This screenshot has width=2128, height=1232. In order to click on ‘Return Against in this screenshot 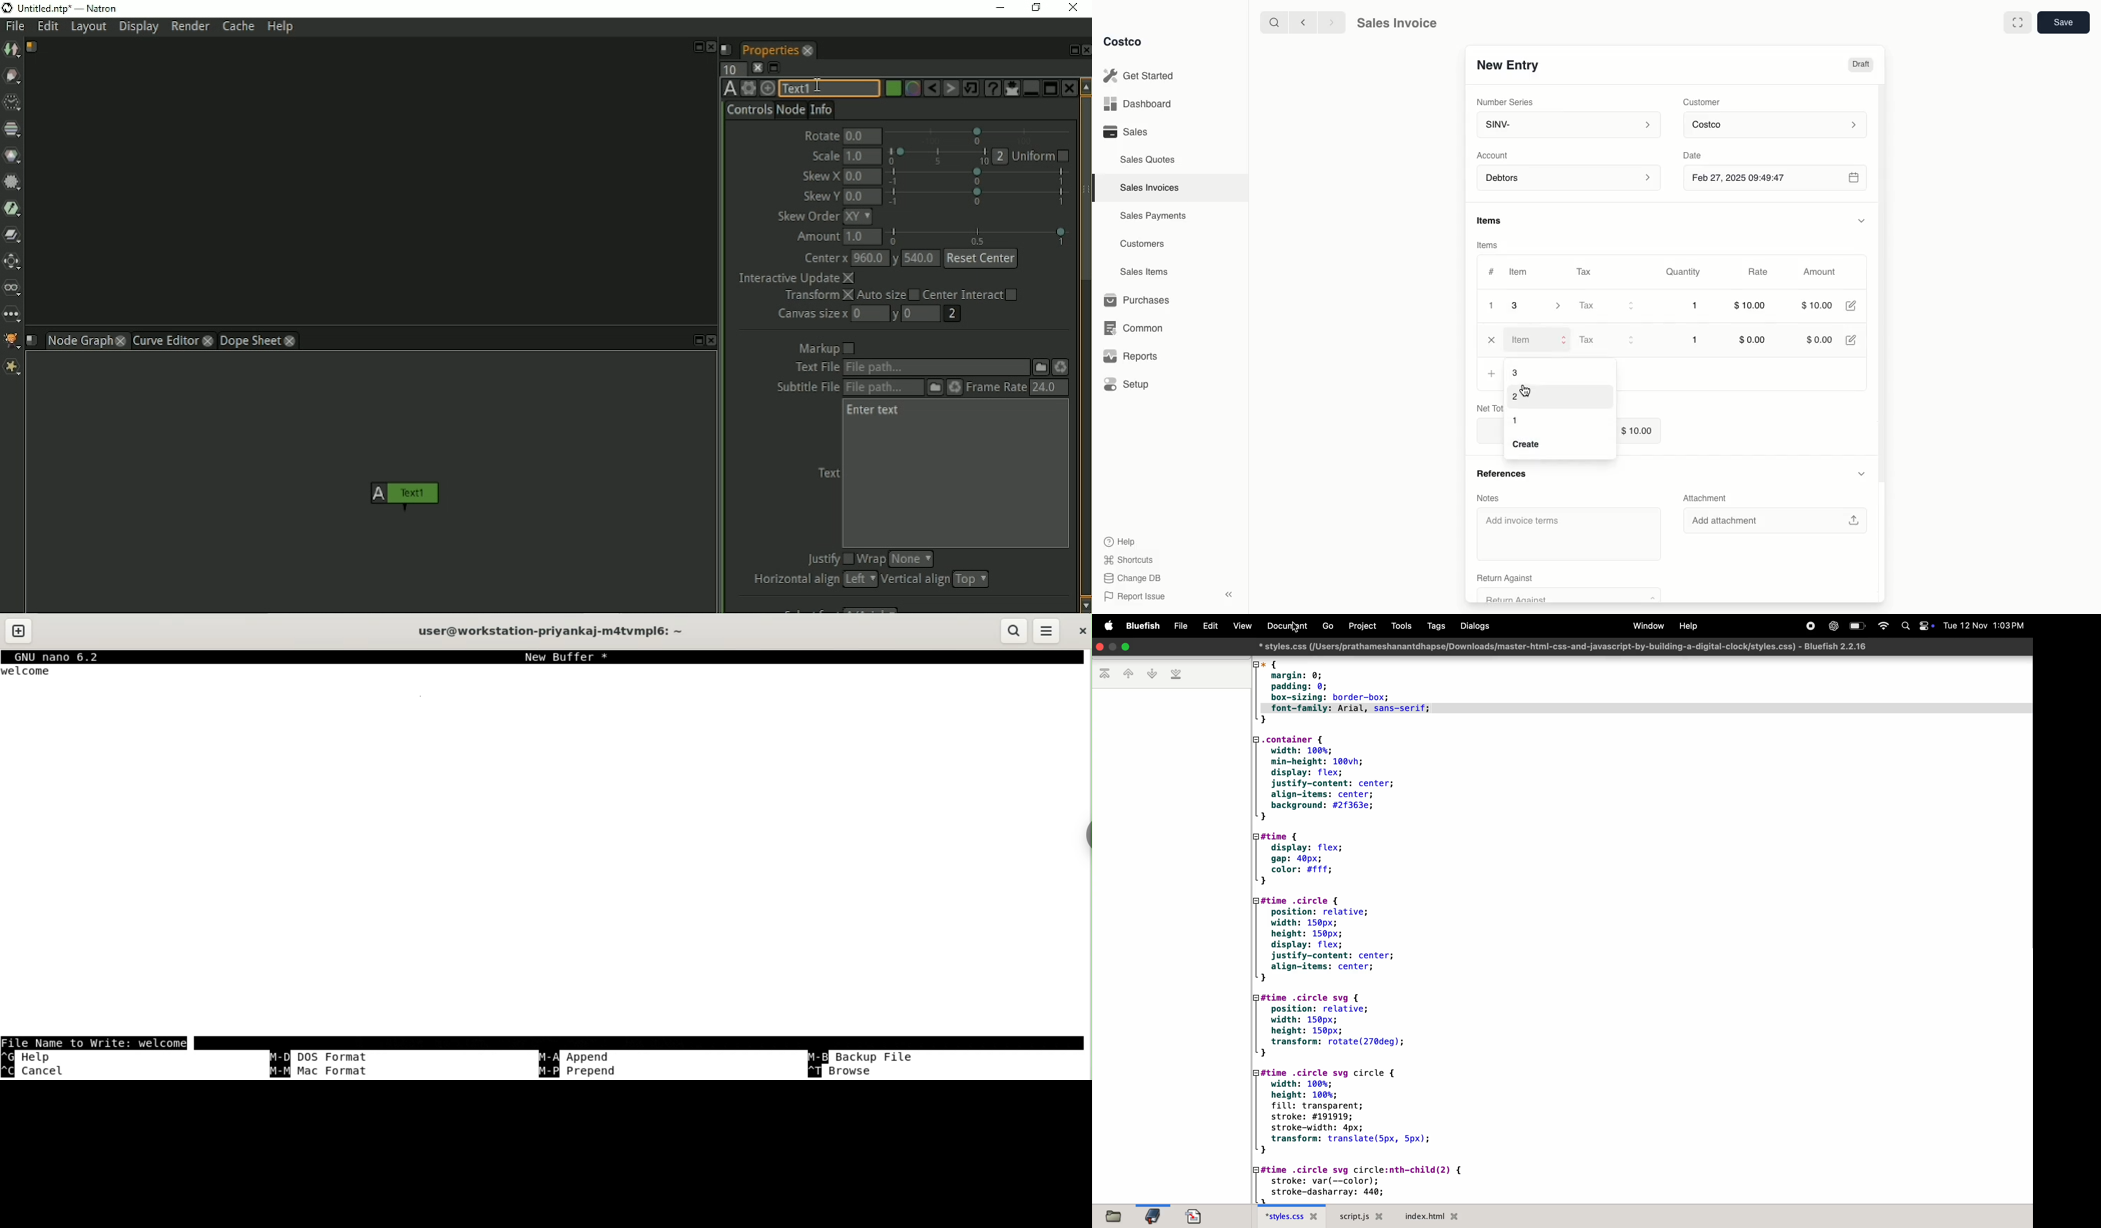, I will do `click(1503, 578)`.